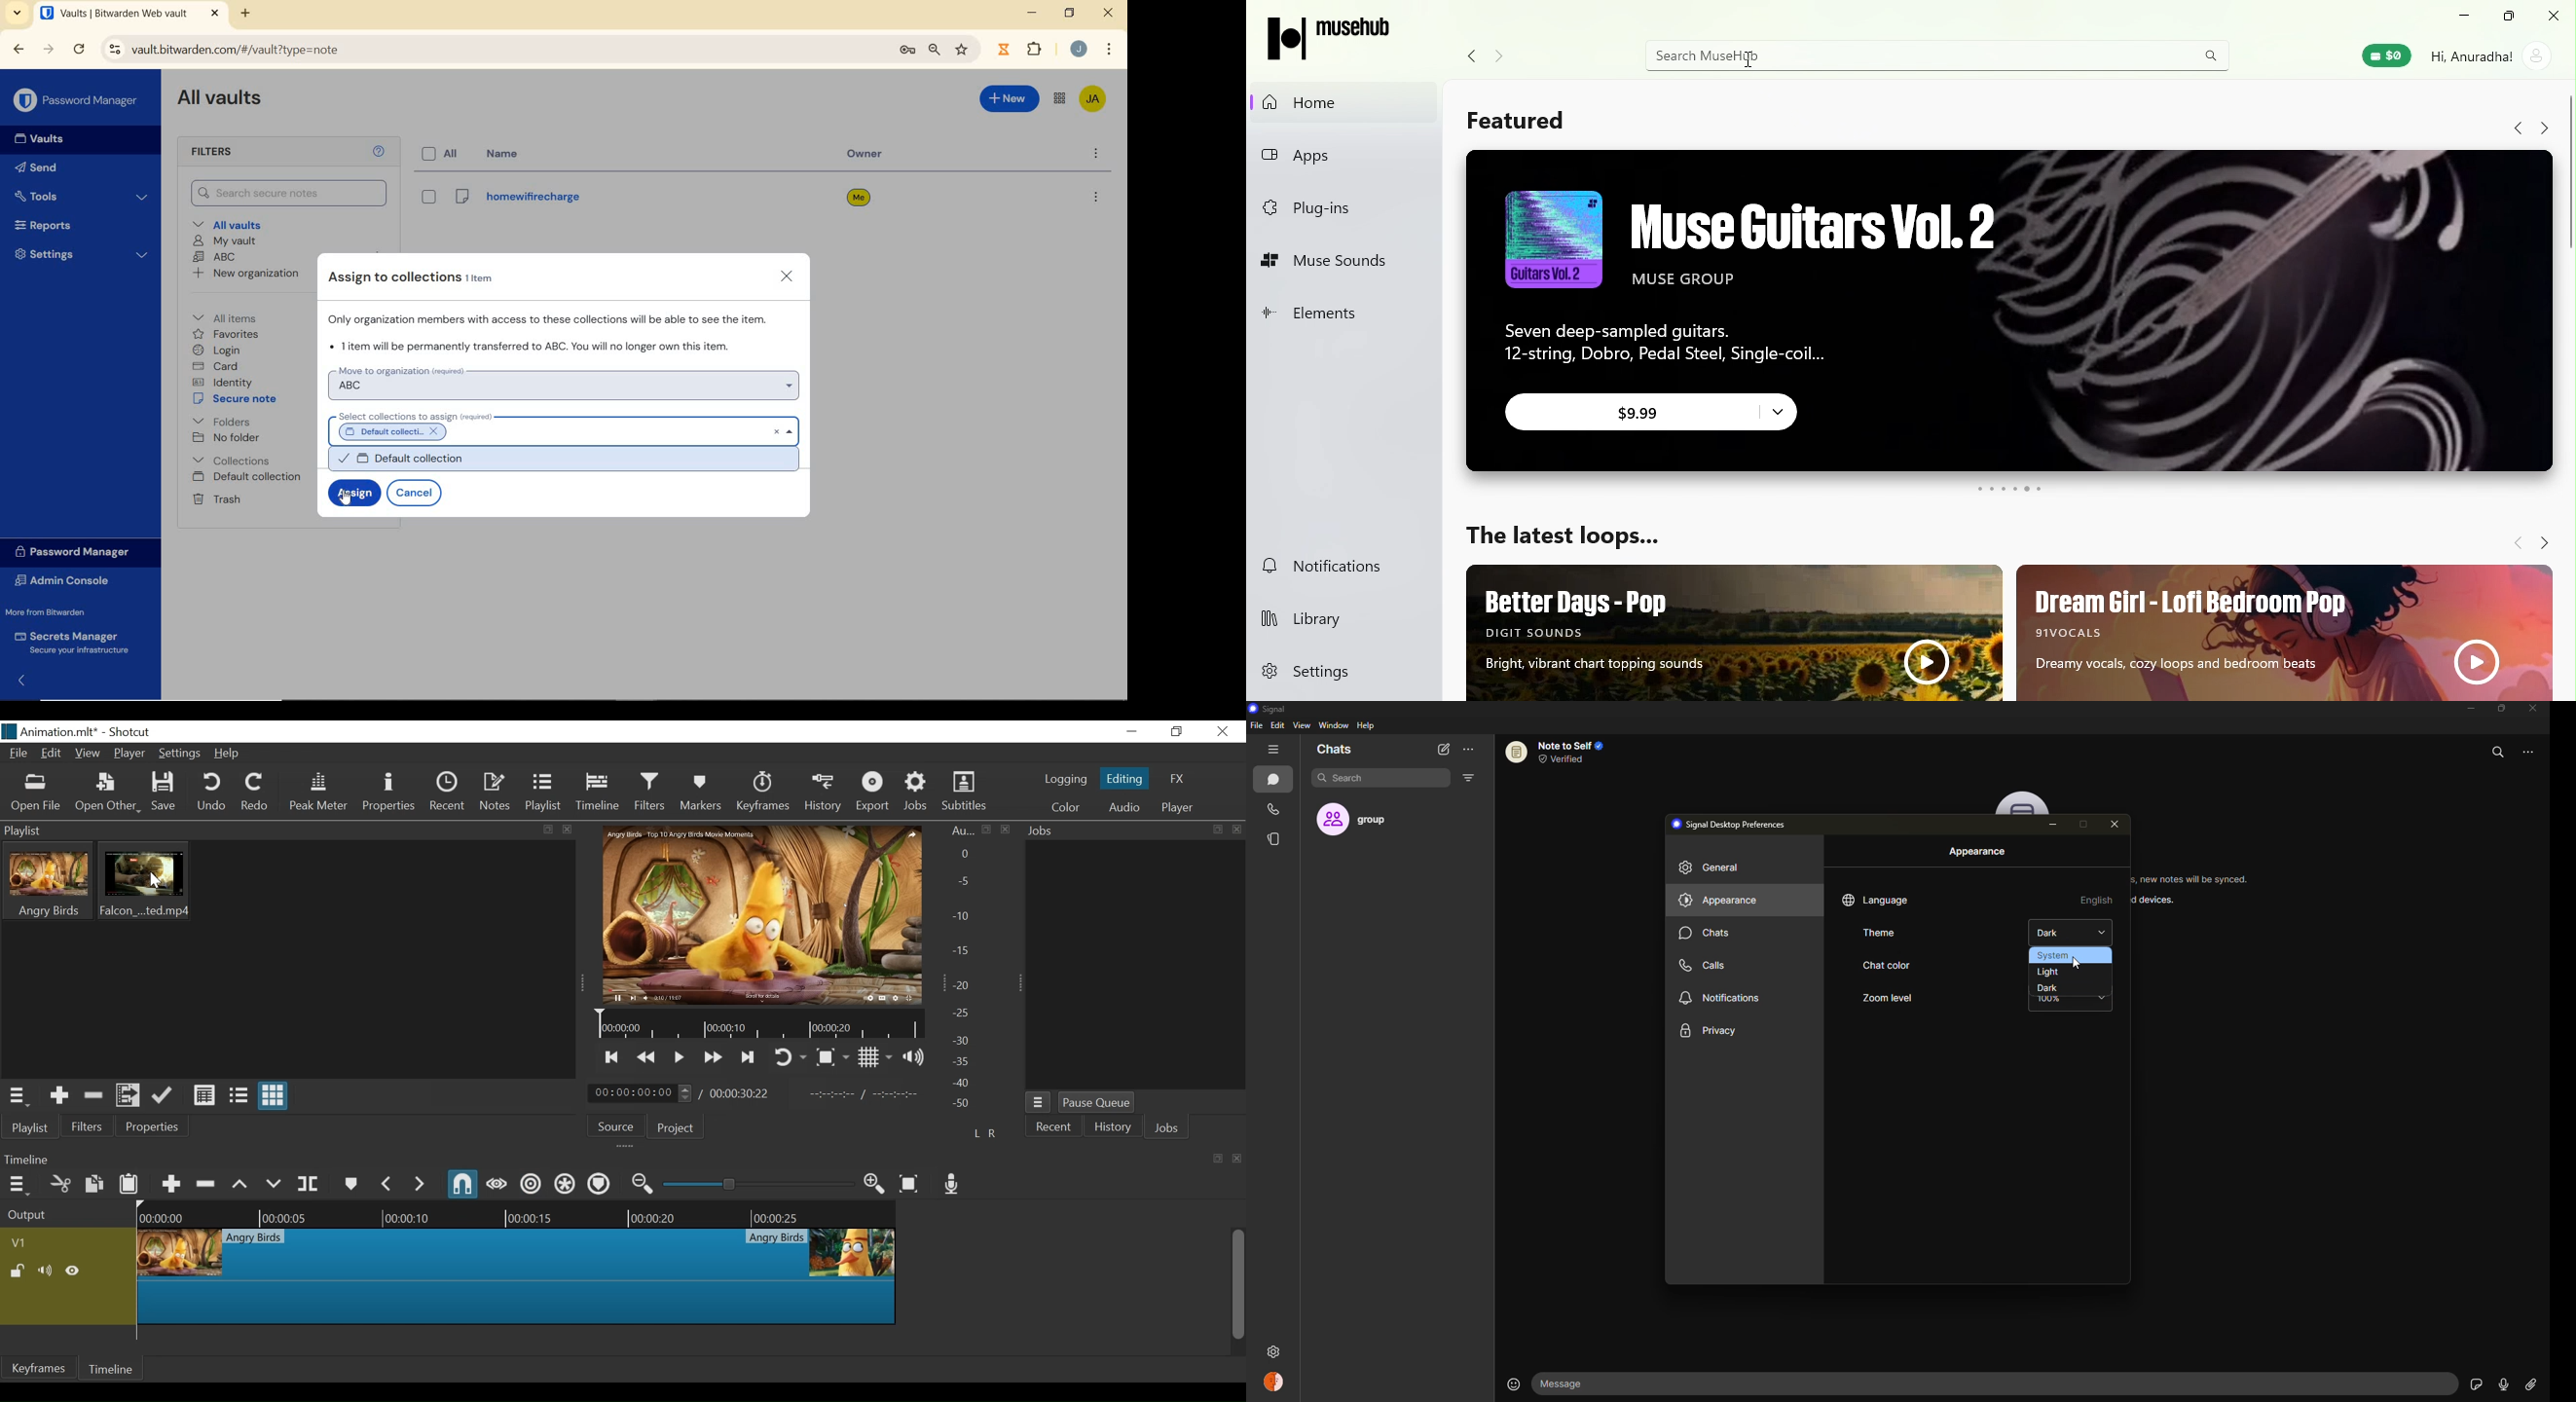  What do you see at coordinates (1039, 1103) in the screenshot?
I see `Jobs Menu` at bounding box center [1039, 1103].